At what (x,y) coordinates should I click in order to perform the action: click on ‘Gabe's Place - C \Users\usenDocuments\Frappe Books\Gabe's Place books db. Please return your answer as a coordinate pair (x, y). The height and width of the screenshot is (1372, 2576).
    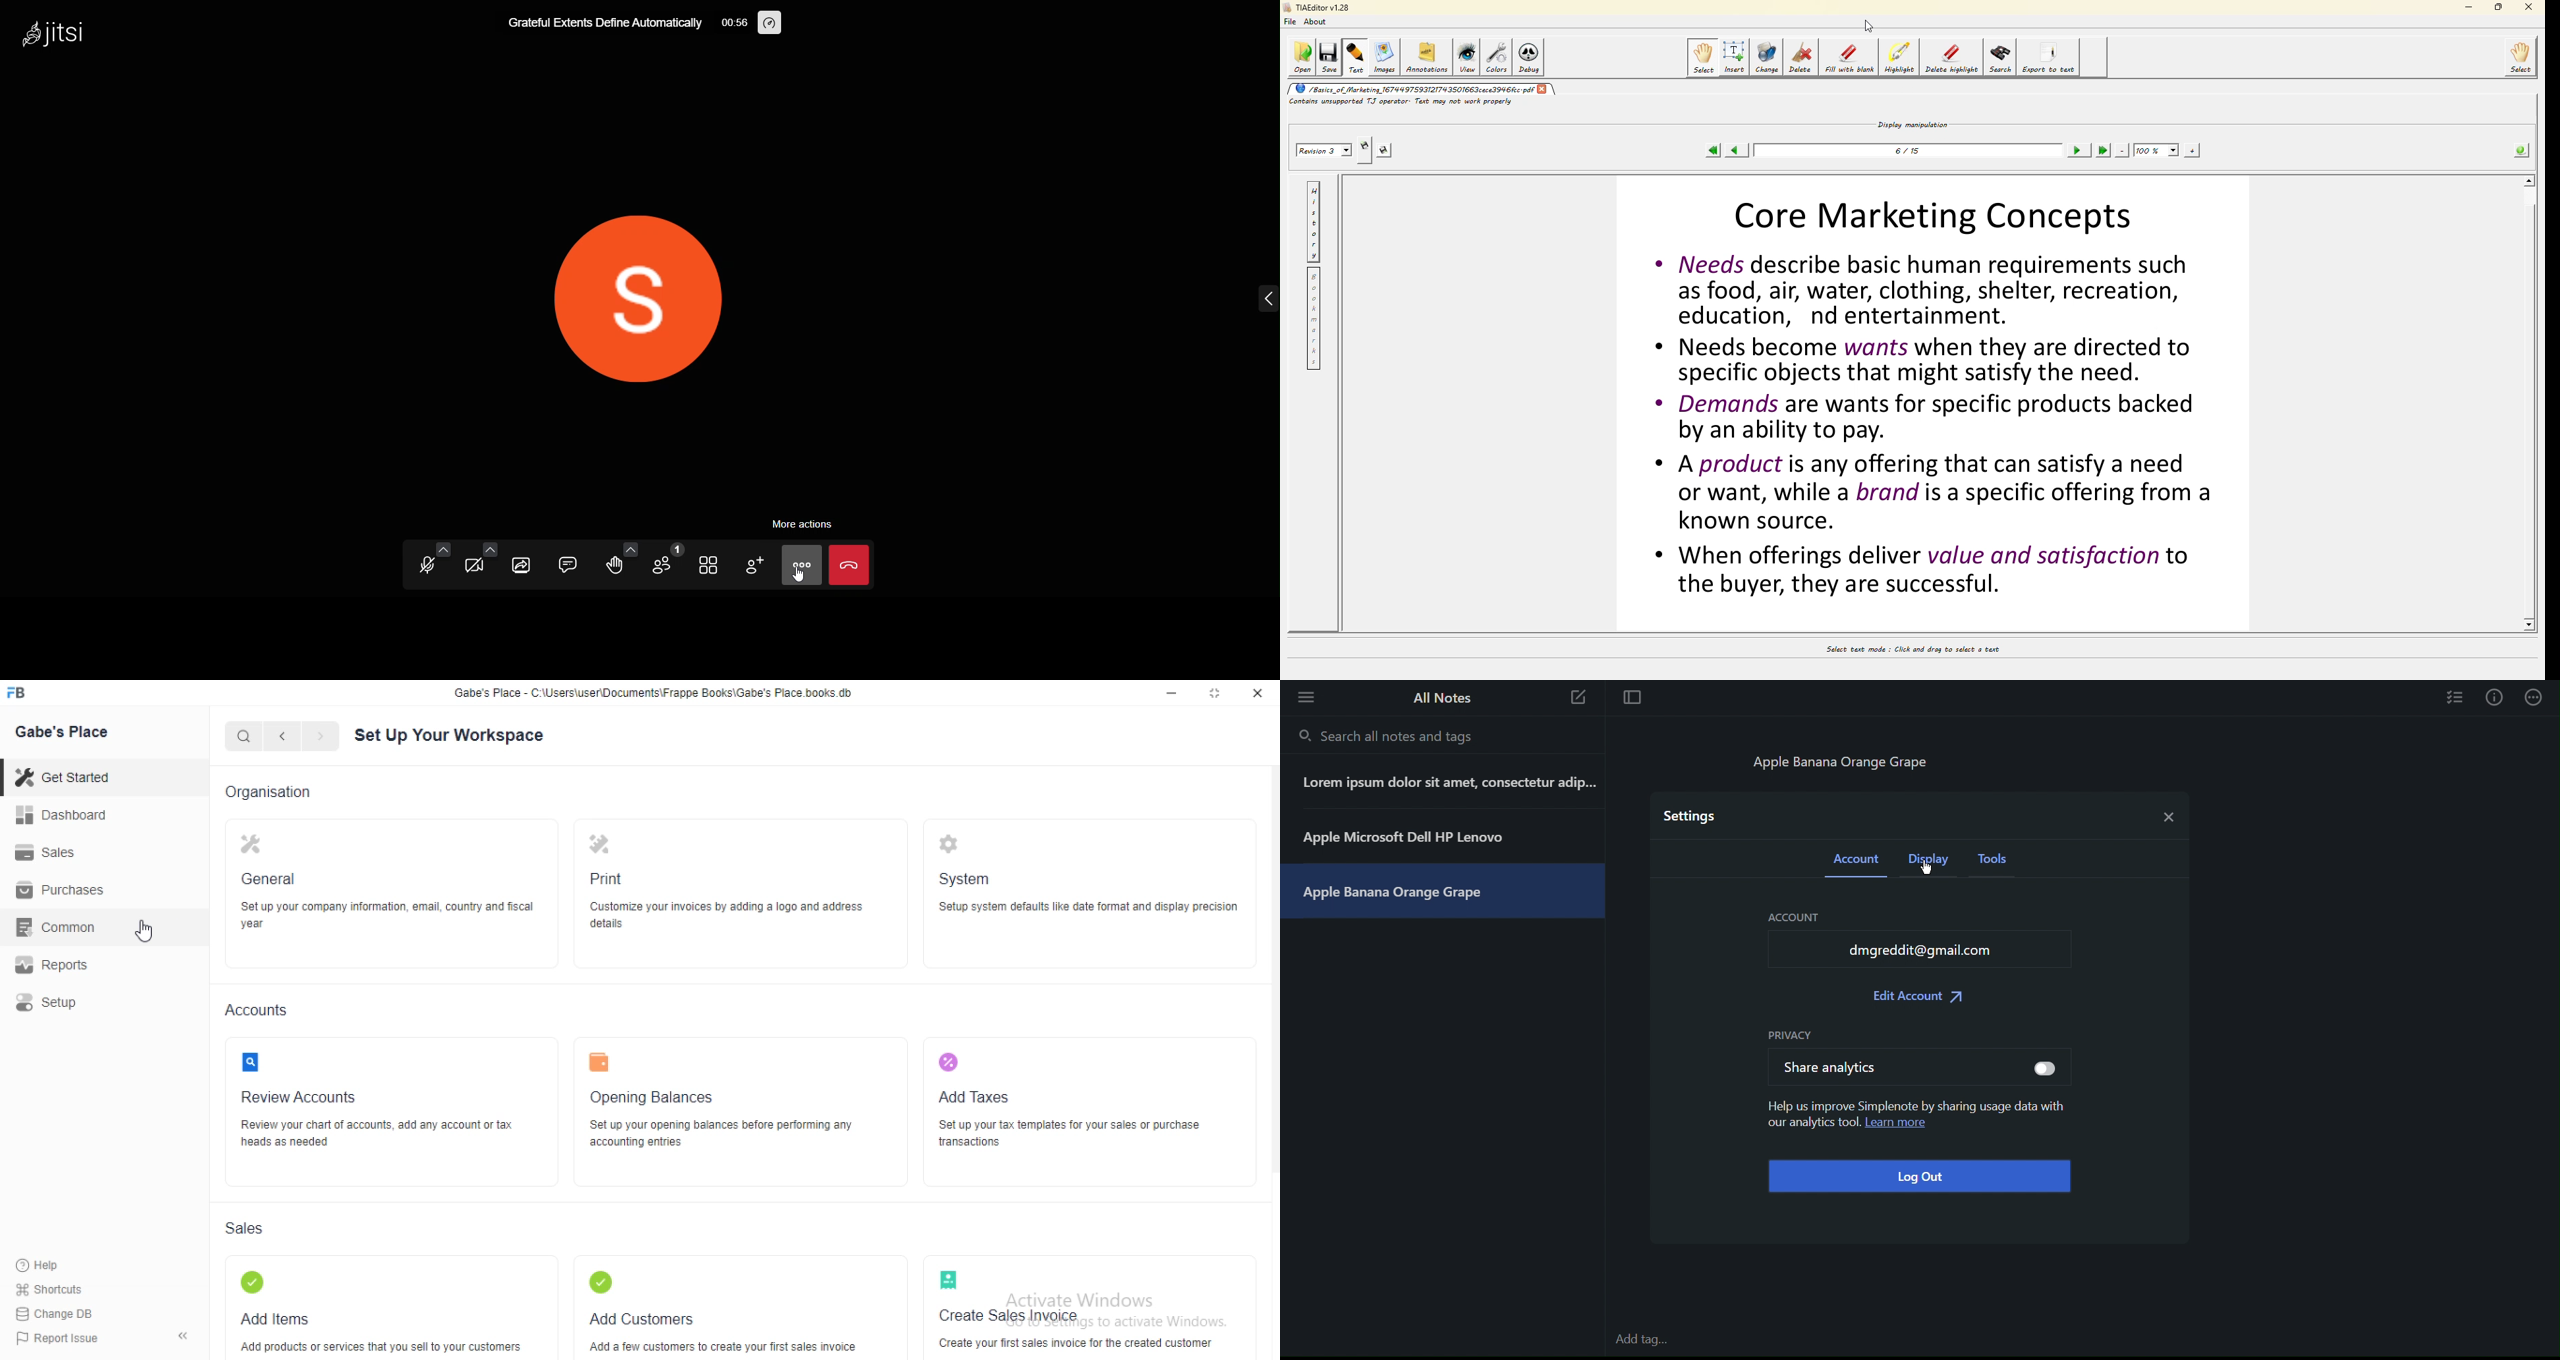
    Looking at the image, I should click on (654, 692).